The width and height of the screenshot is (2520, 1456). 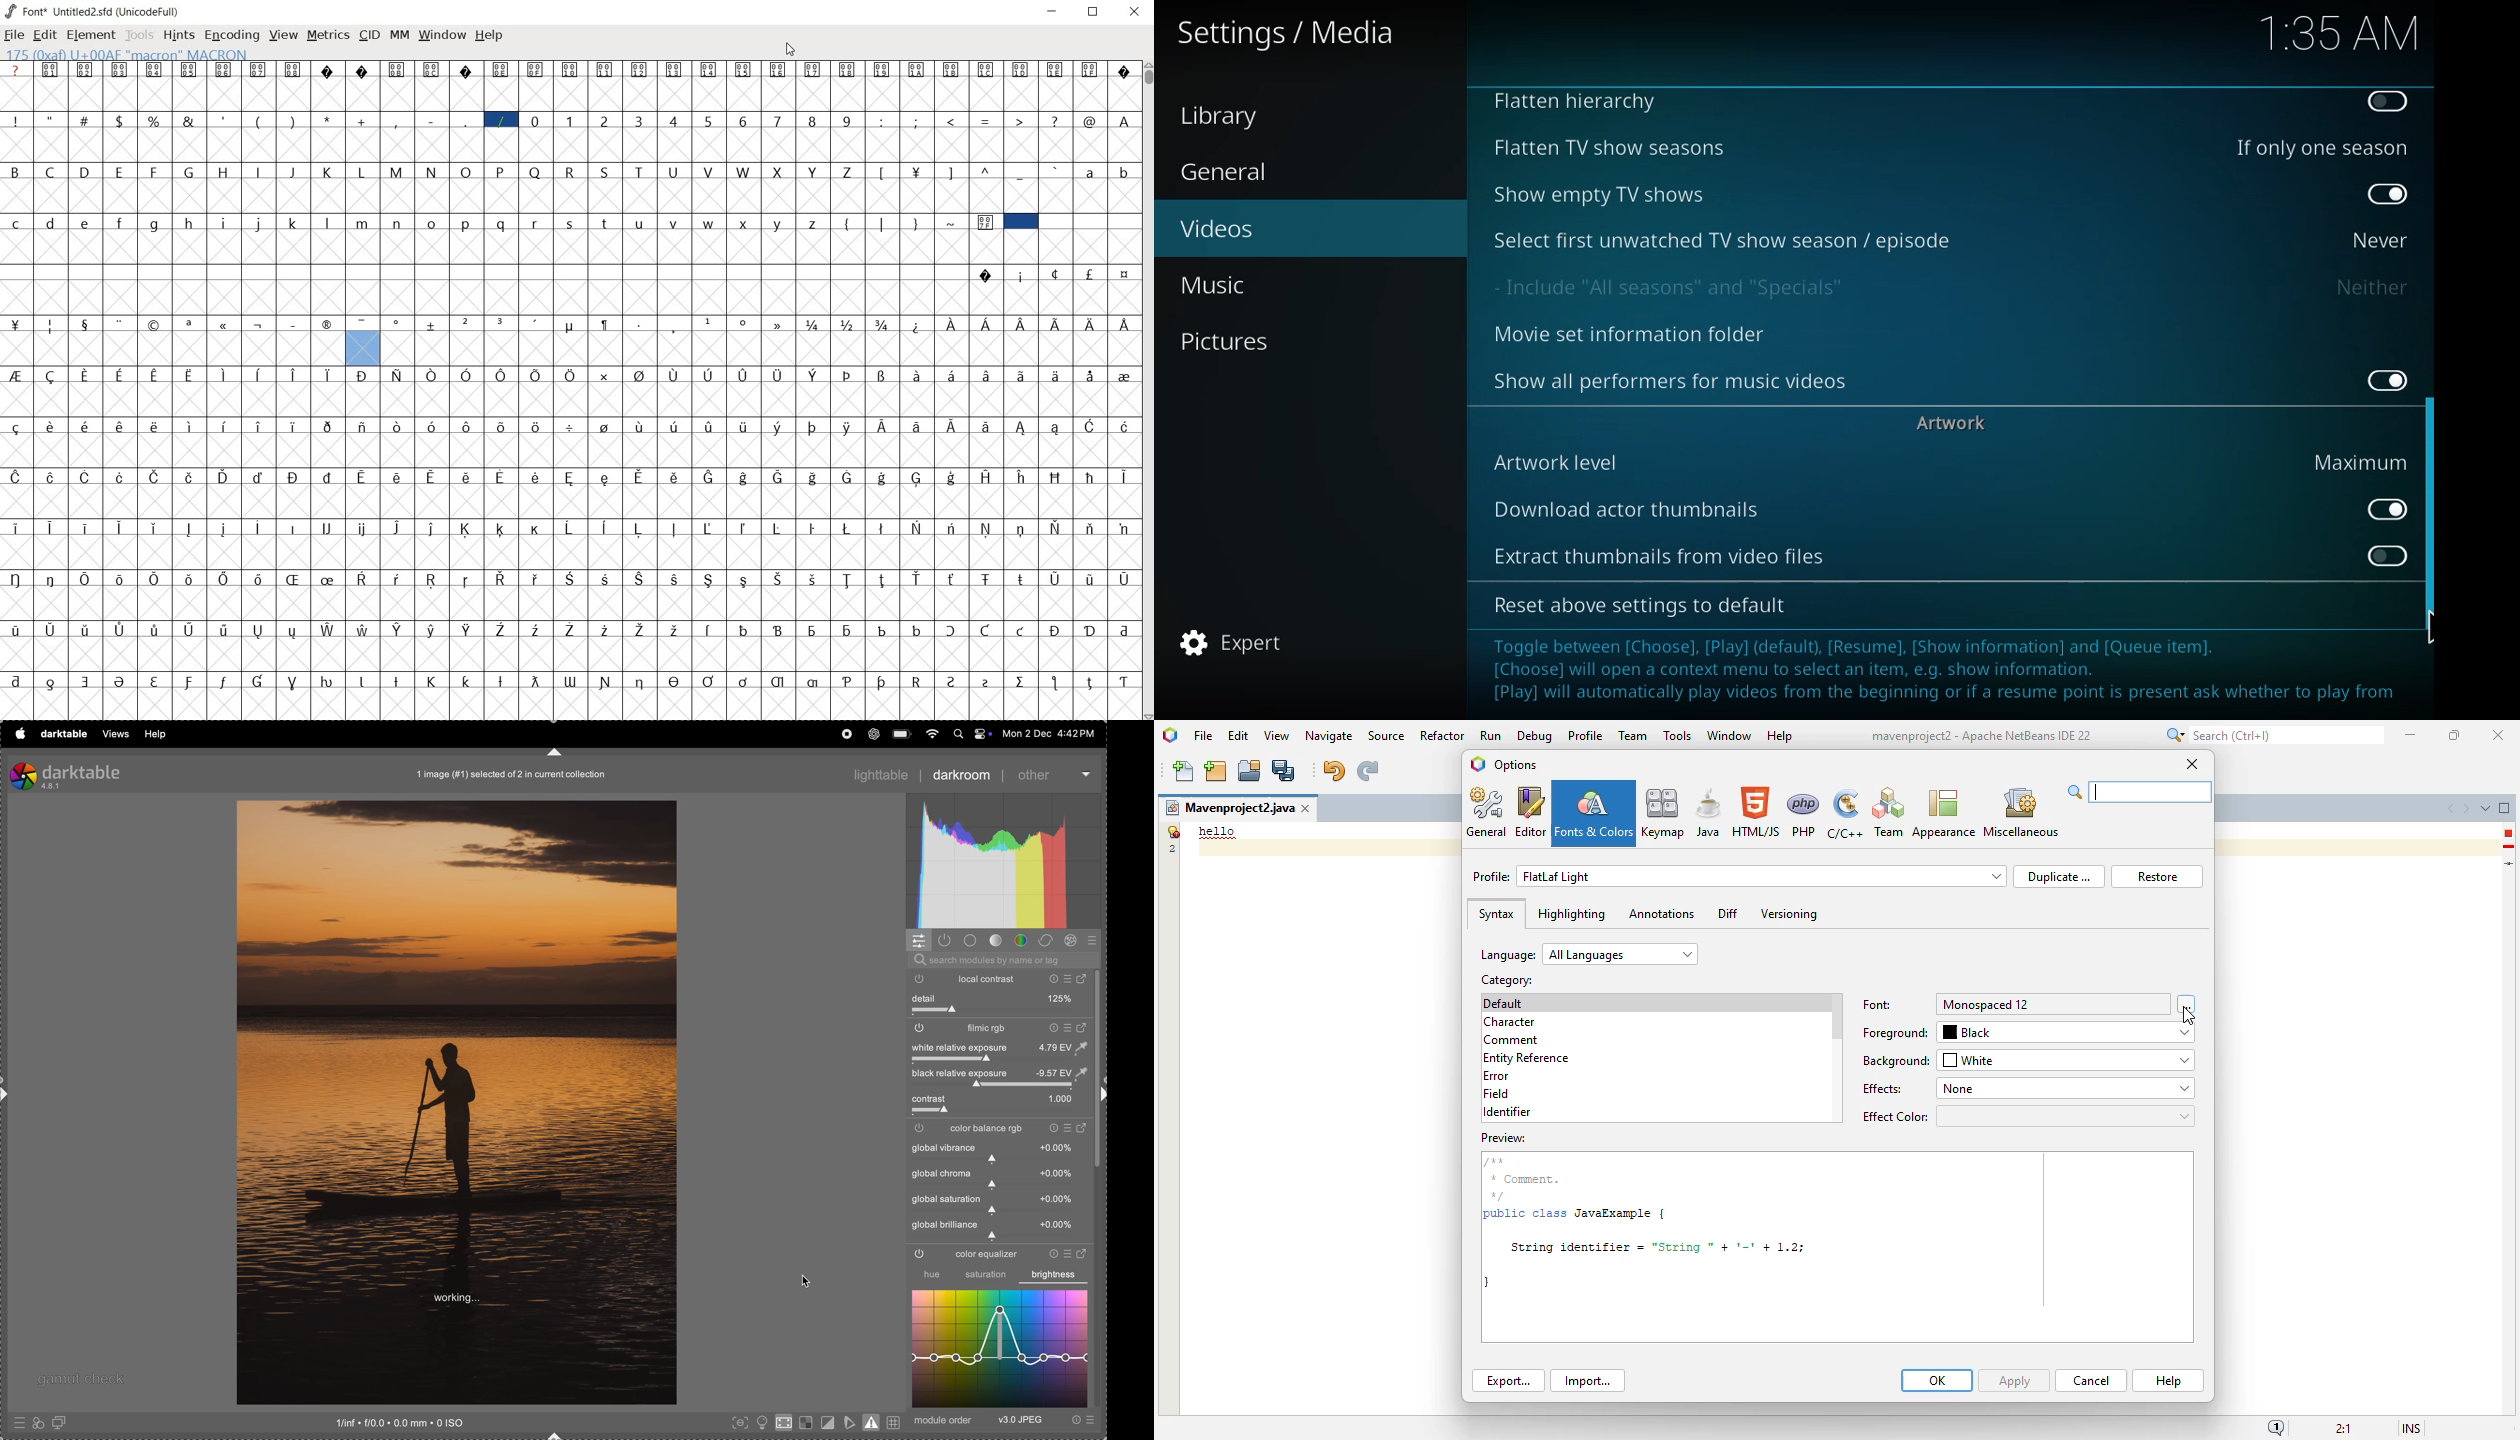 What do you see at coordinates (260, 427) in the screenshot?
I see `Symbol` at bounding box center [260, 427].